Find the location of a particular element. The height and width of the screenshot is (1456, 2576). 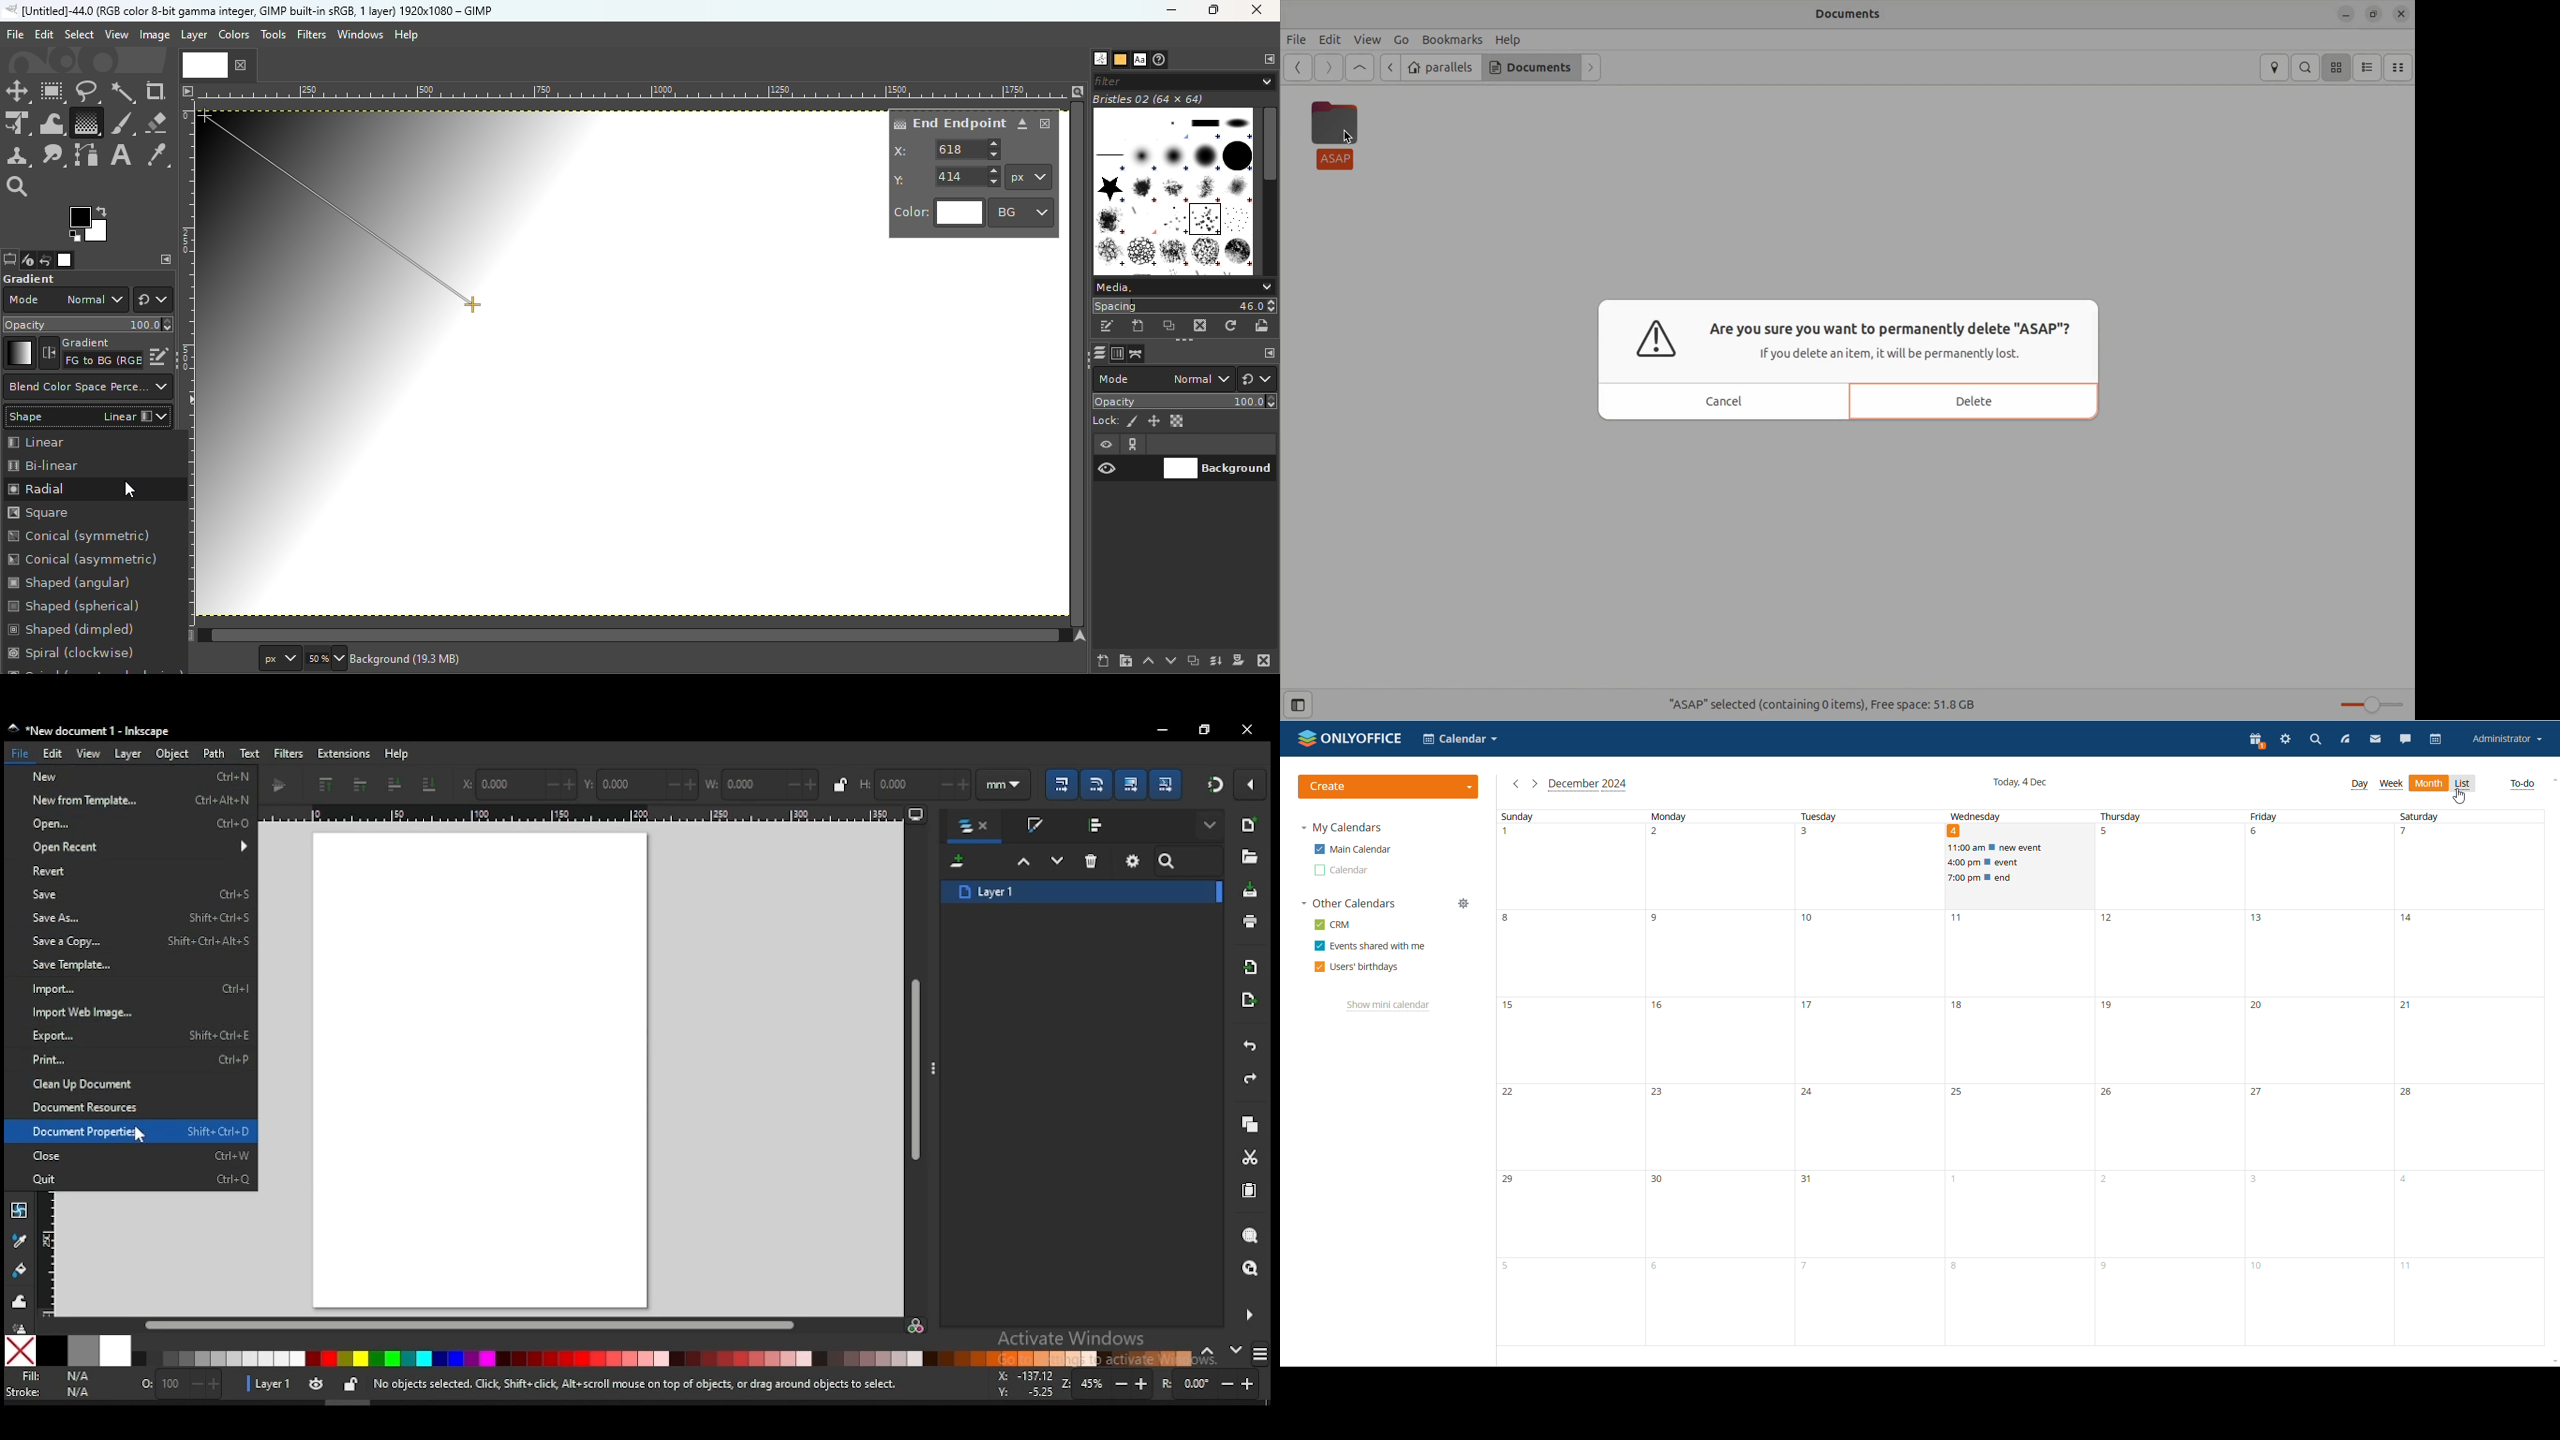

snap options is located at coordinates (1252, 784).